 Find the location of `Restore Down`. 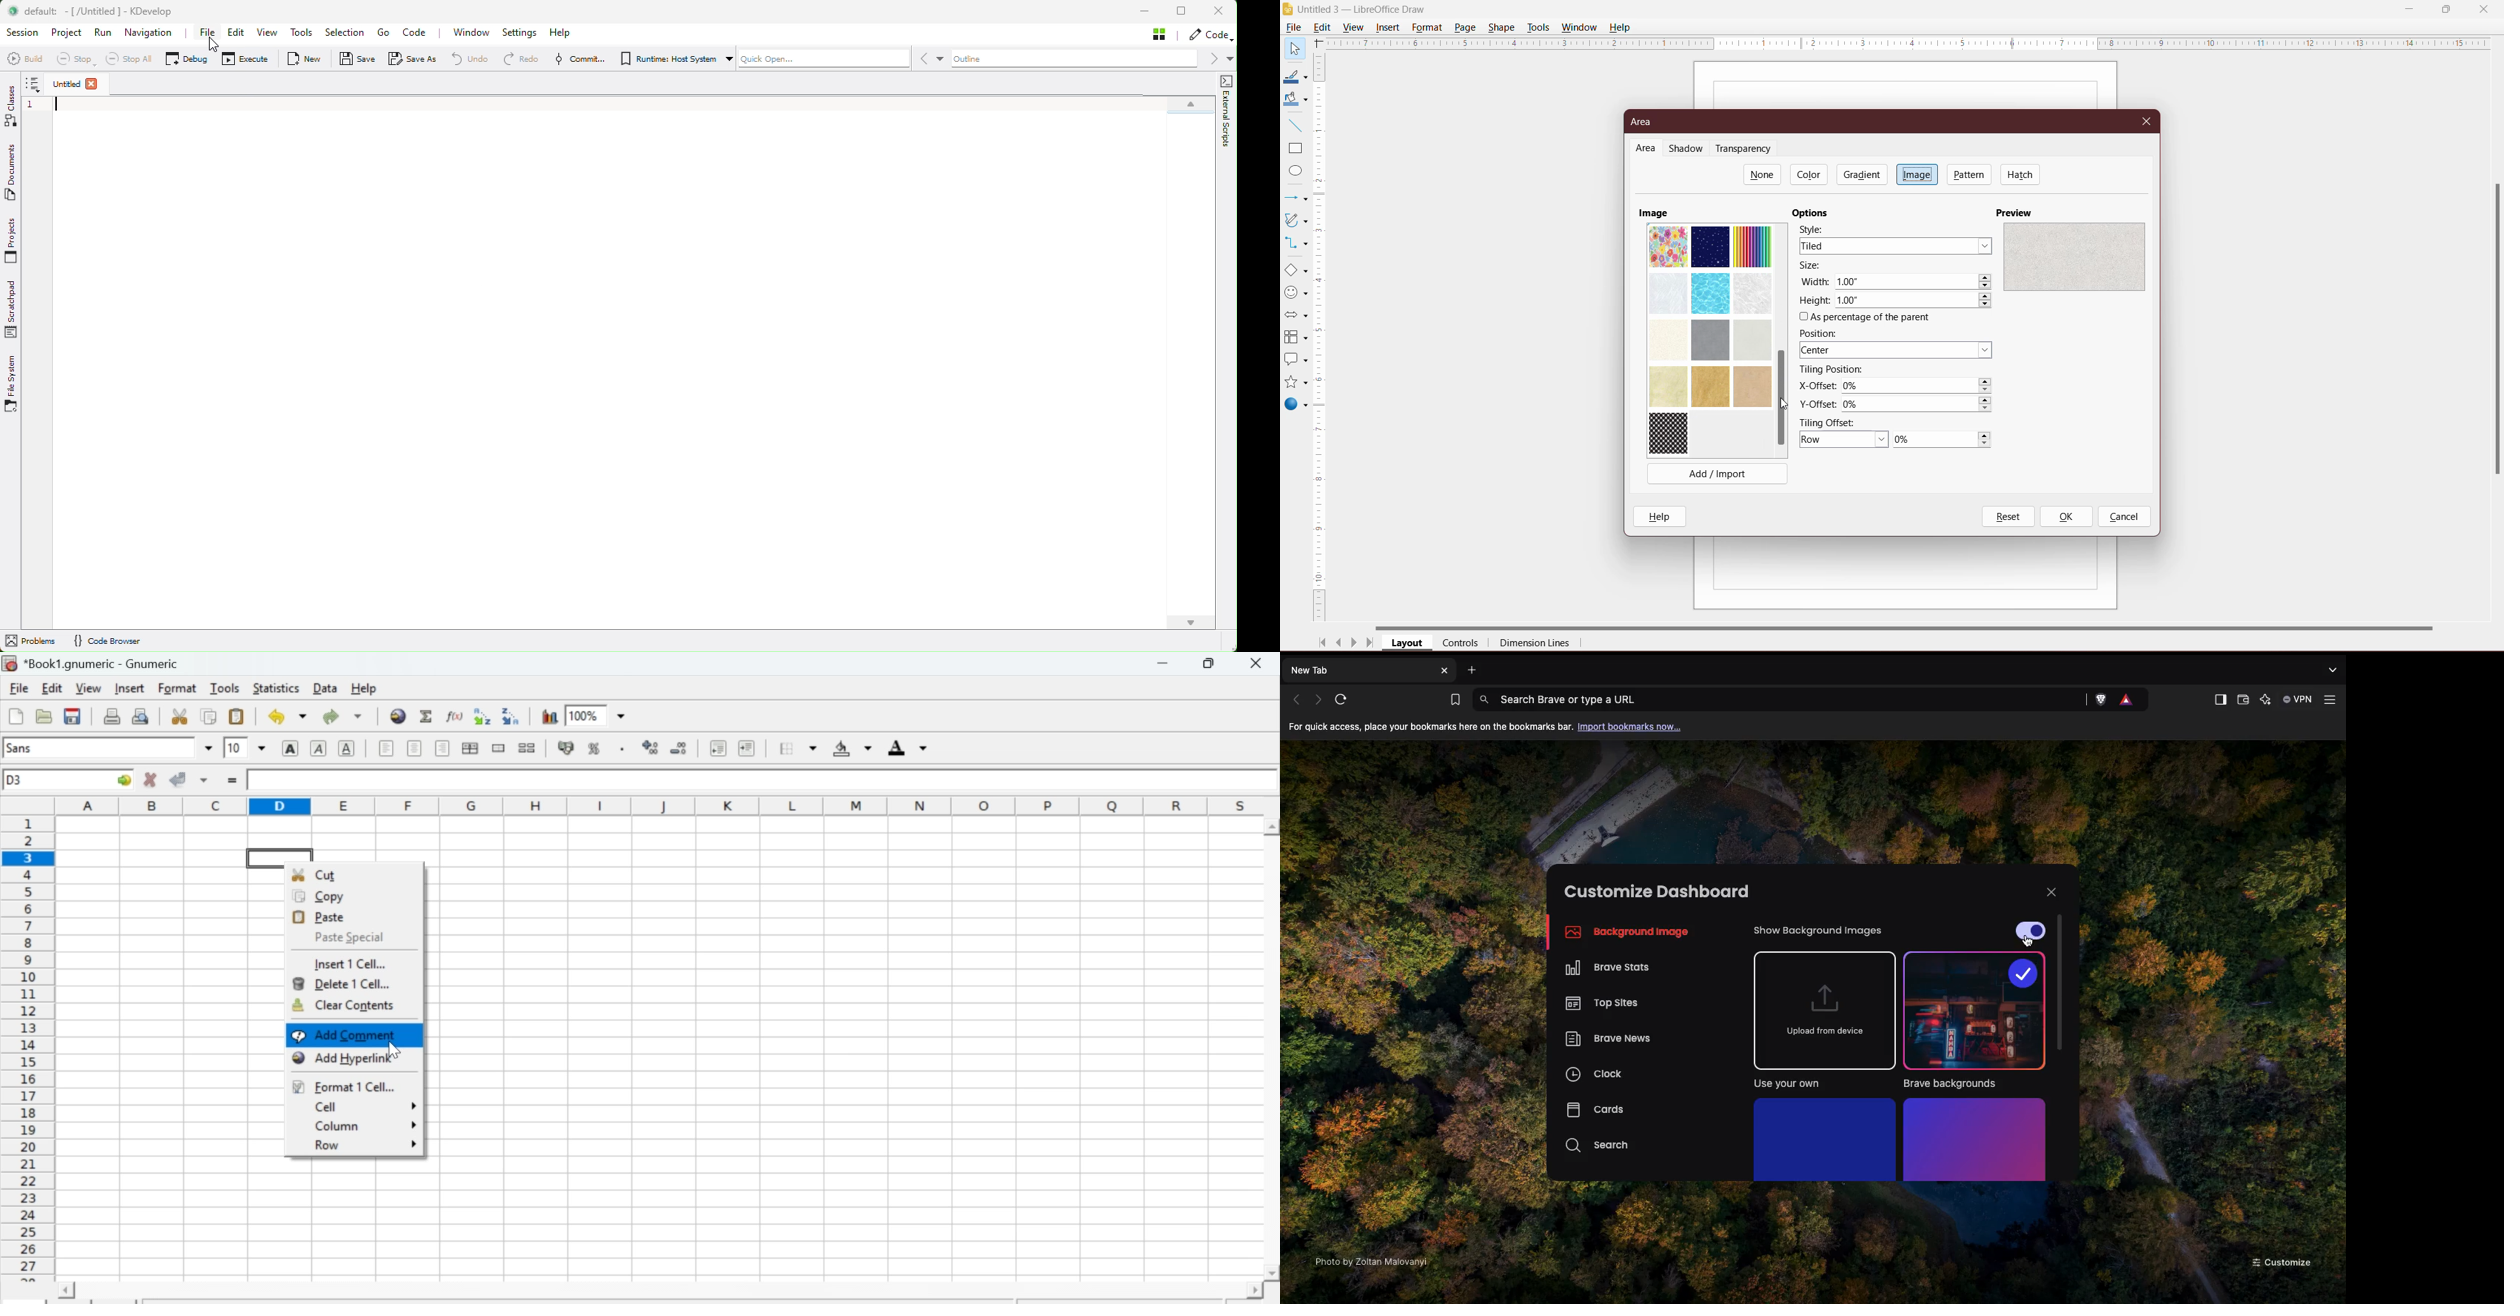

Restore Down is located at coordinates (2447, 8).